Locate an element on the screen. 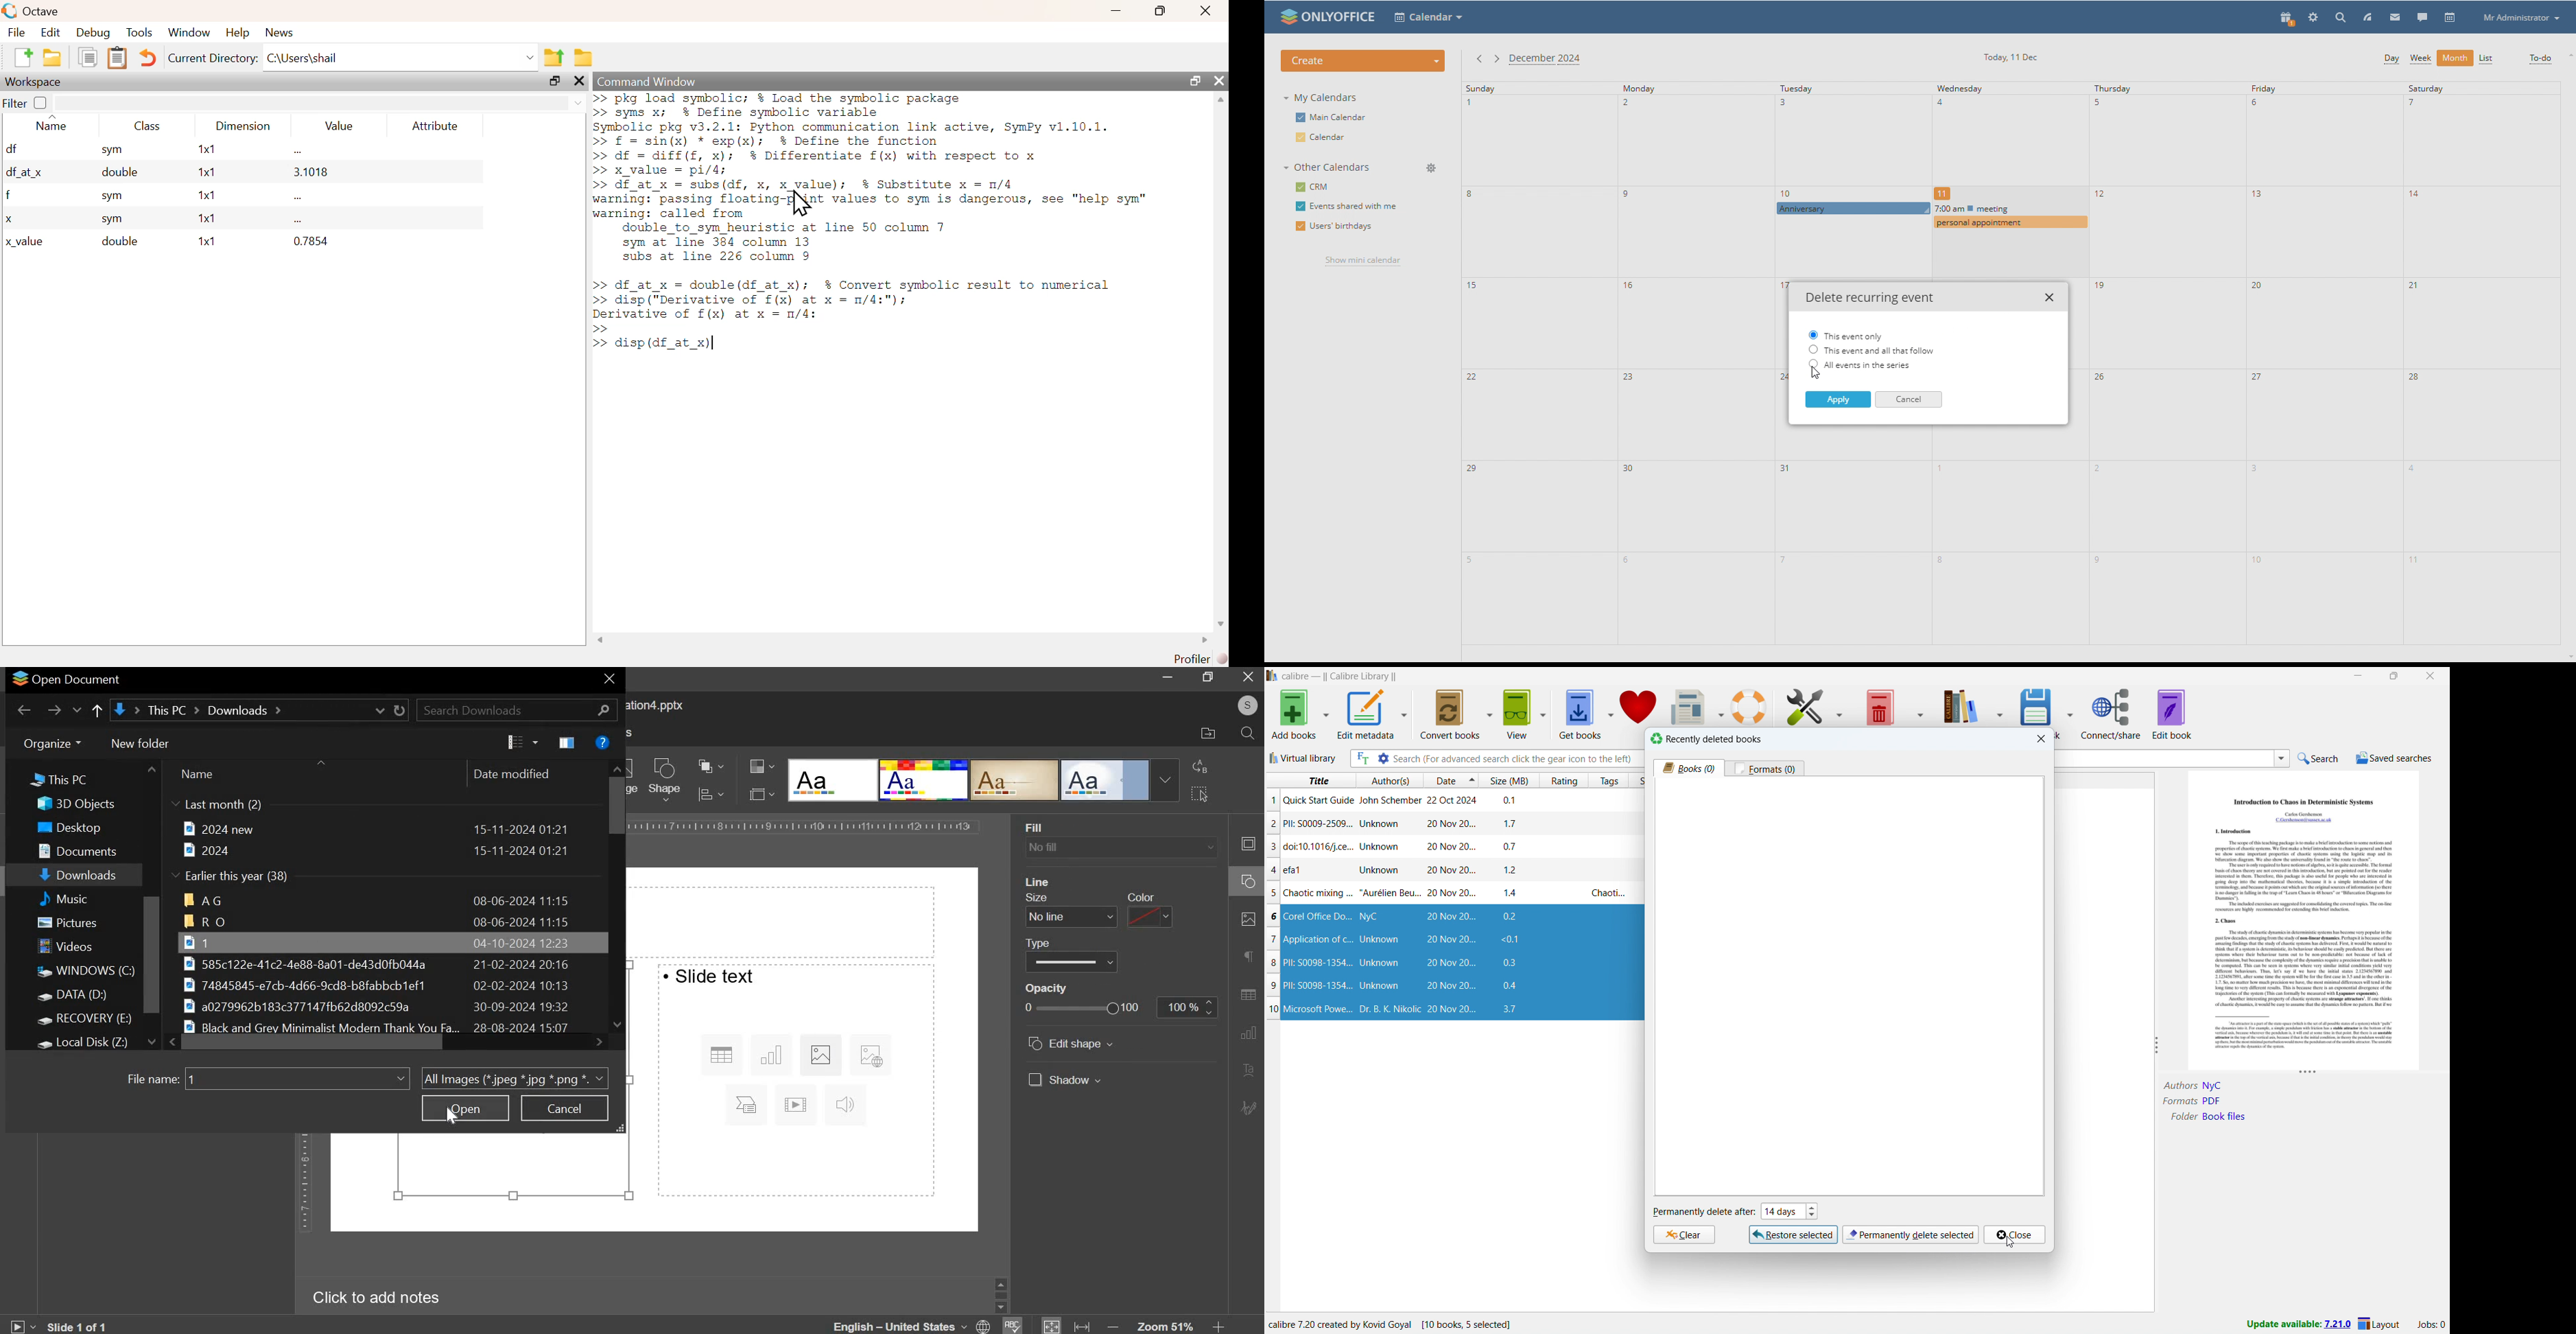  1x1 is located at coordinates (203, 219).